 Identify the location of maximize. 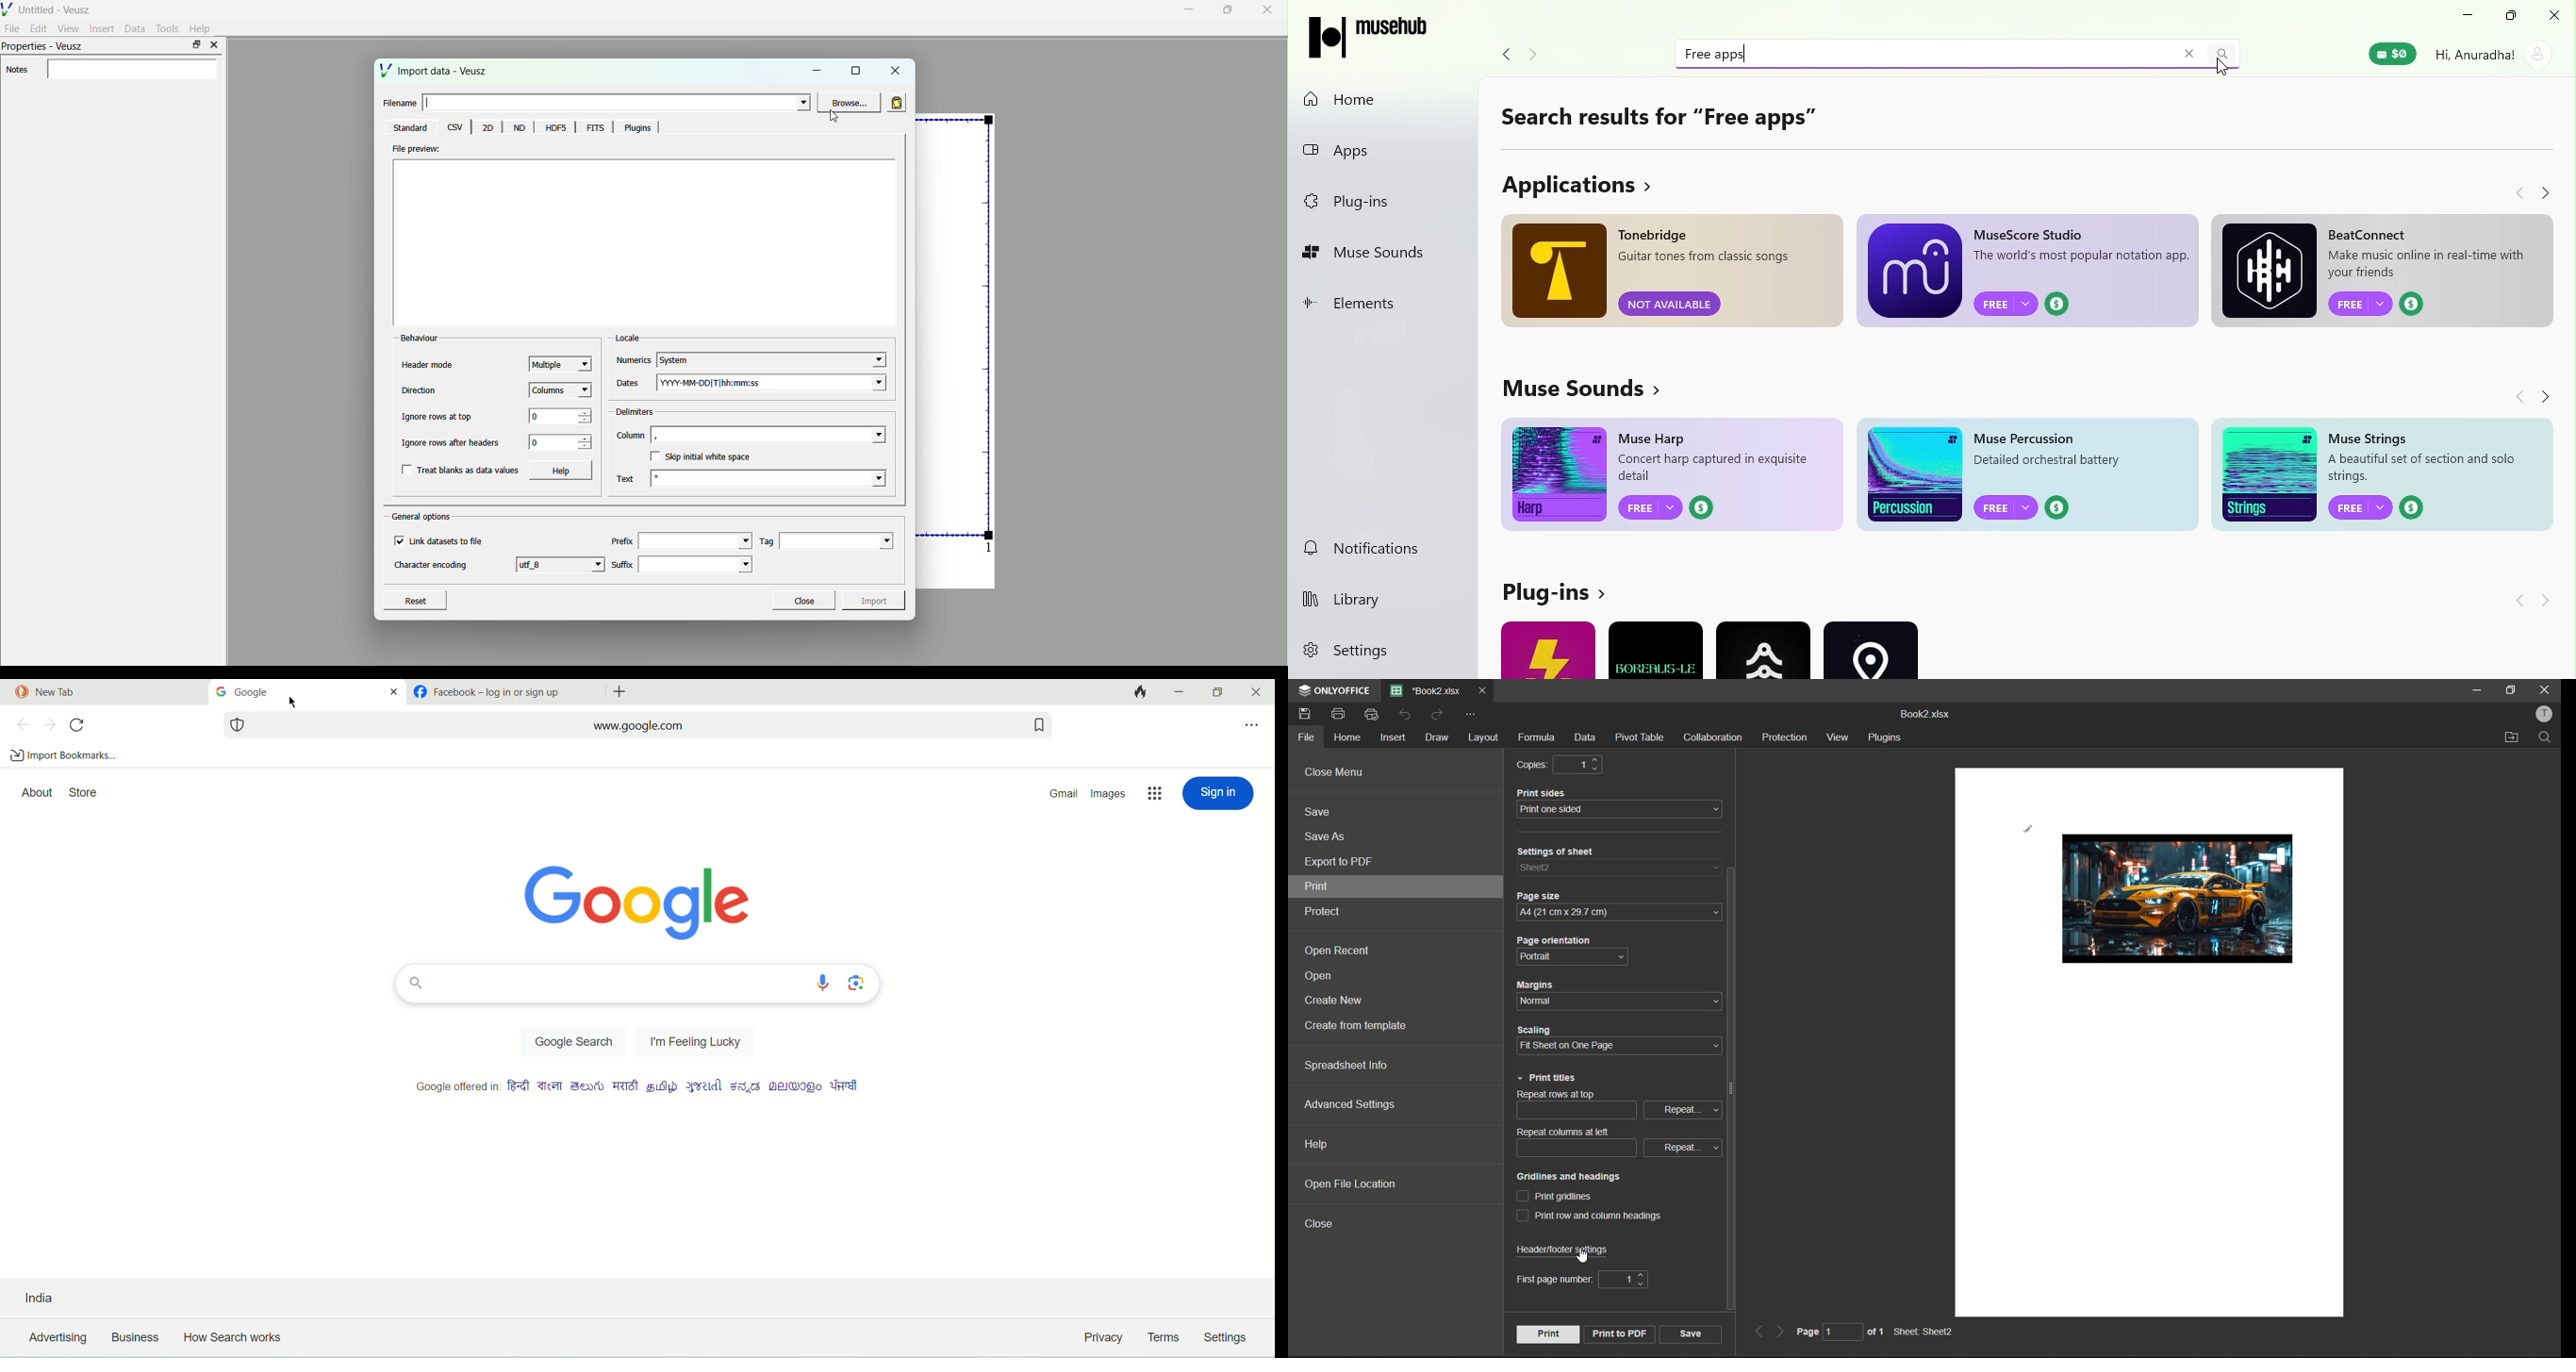
(2510, 690).